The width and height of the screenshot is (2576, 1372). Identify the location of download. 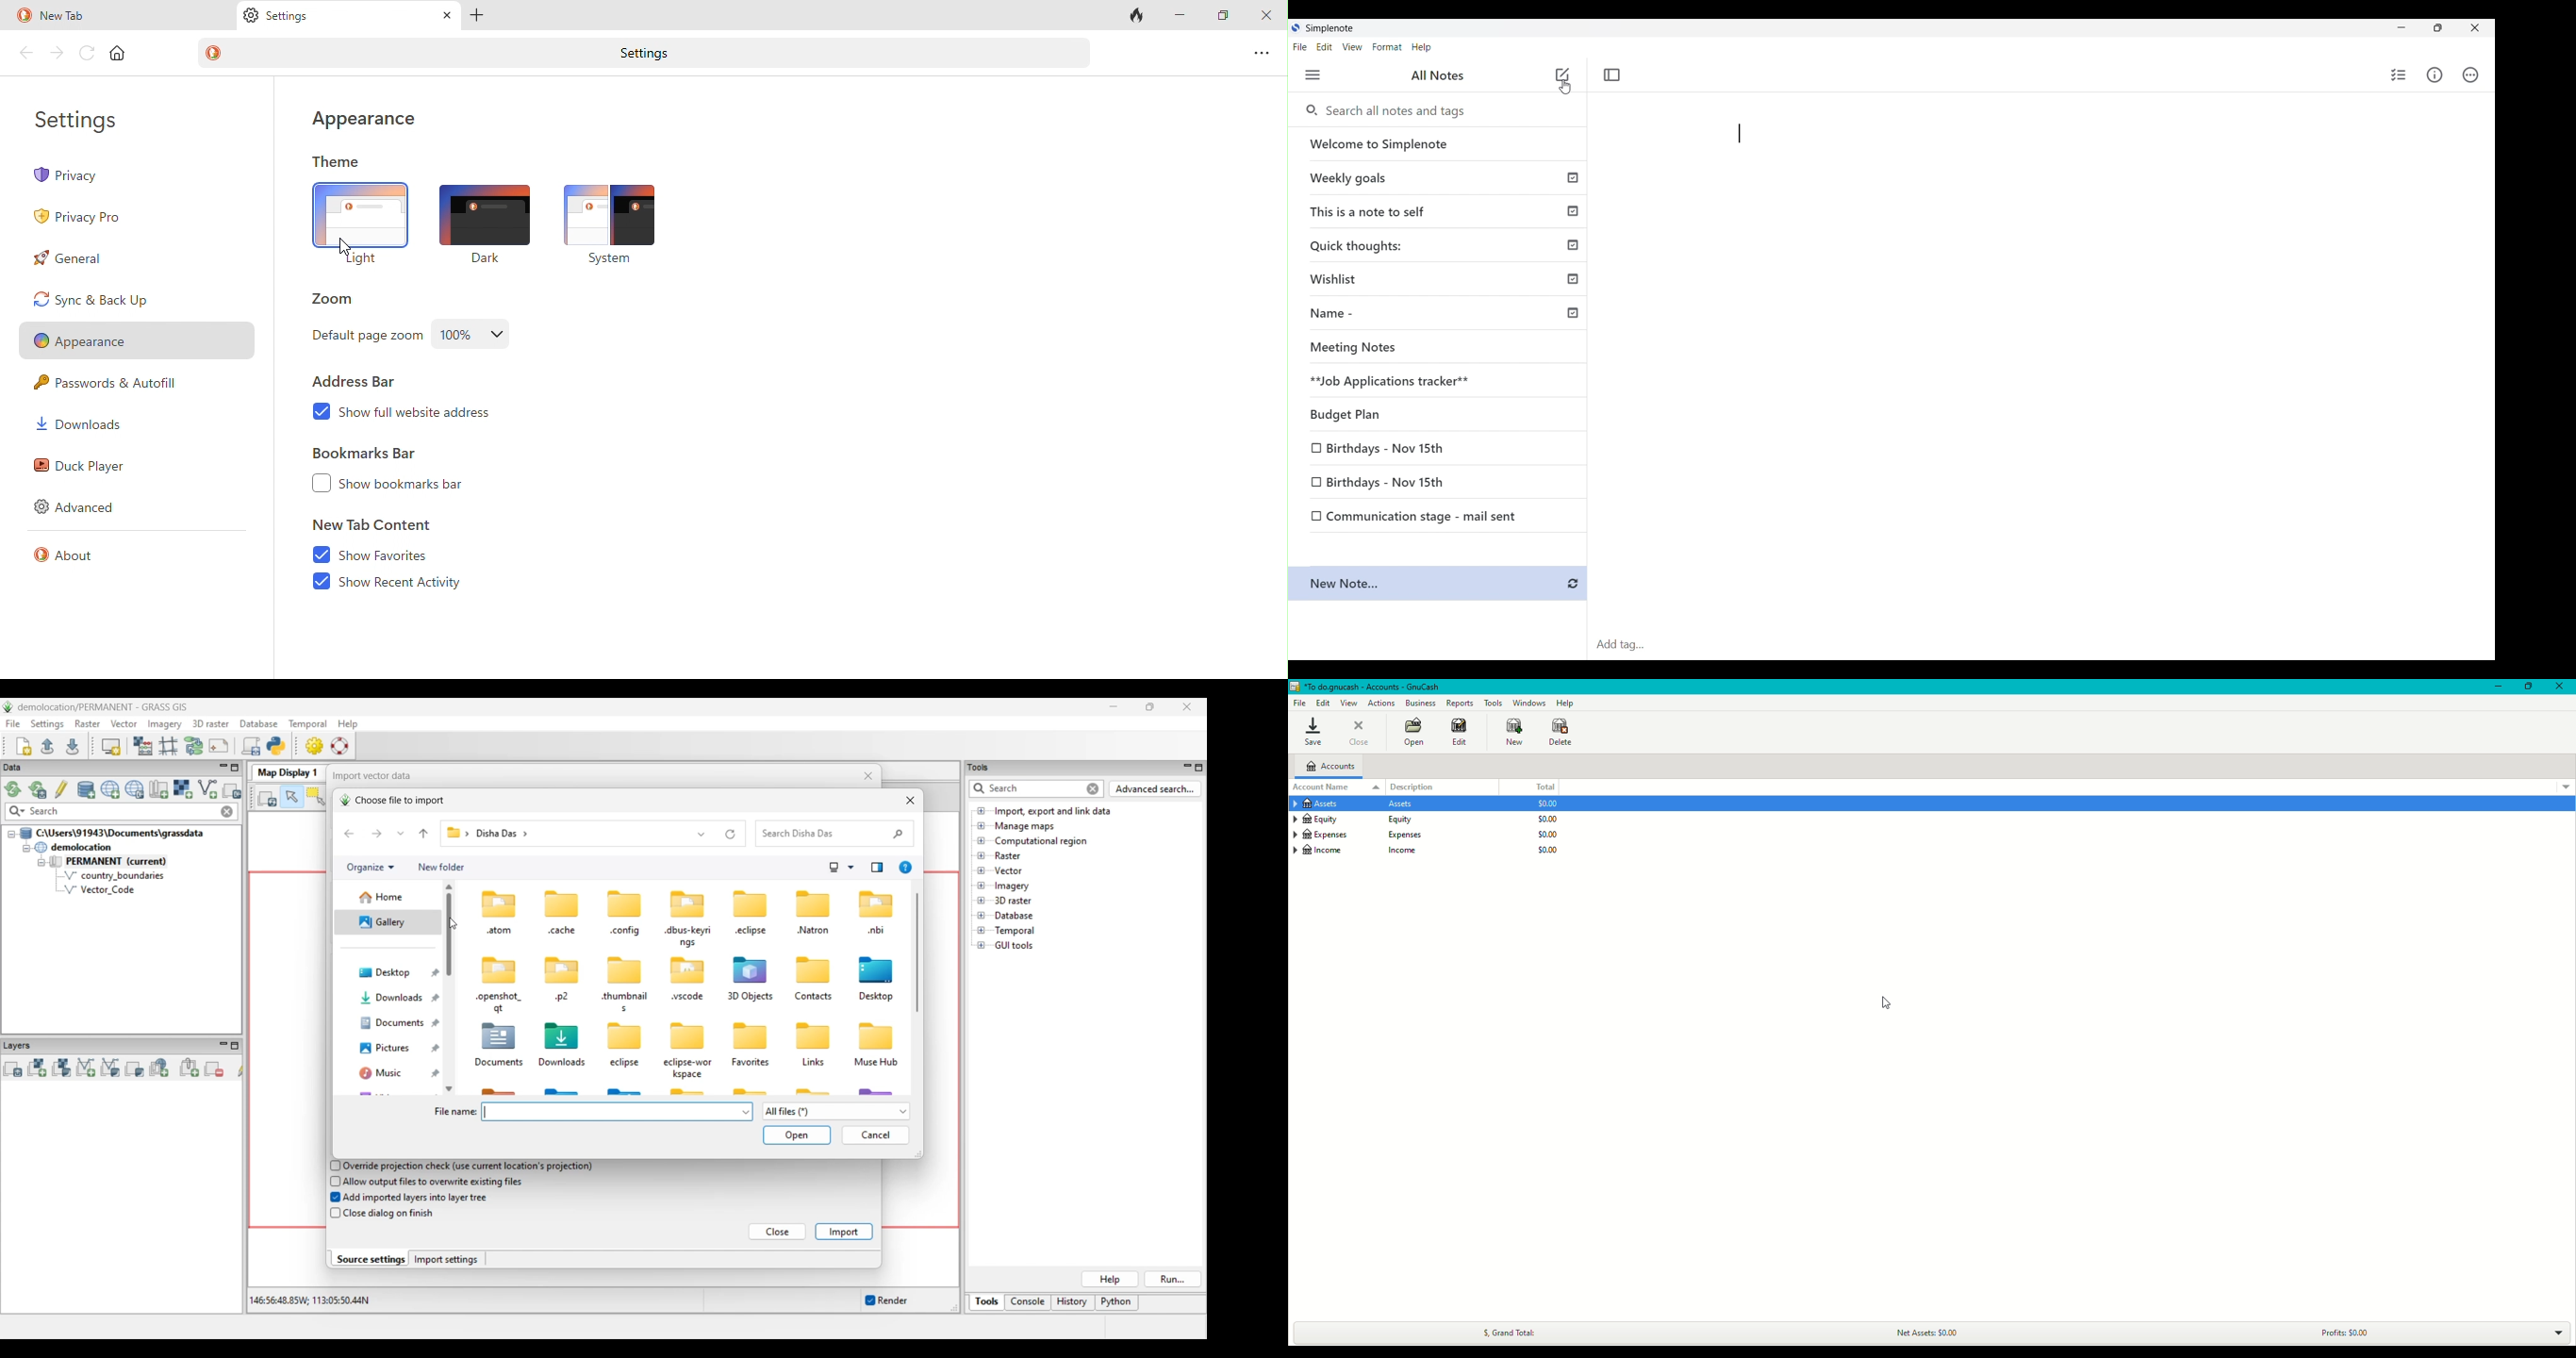
(91, 426).